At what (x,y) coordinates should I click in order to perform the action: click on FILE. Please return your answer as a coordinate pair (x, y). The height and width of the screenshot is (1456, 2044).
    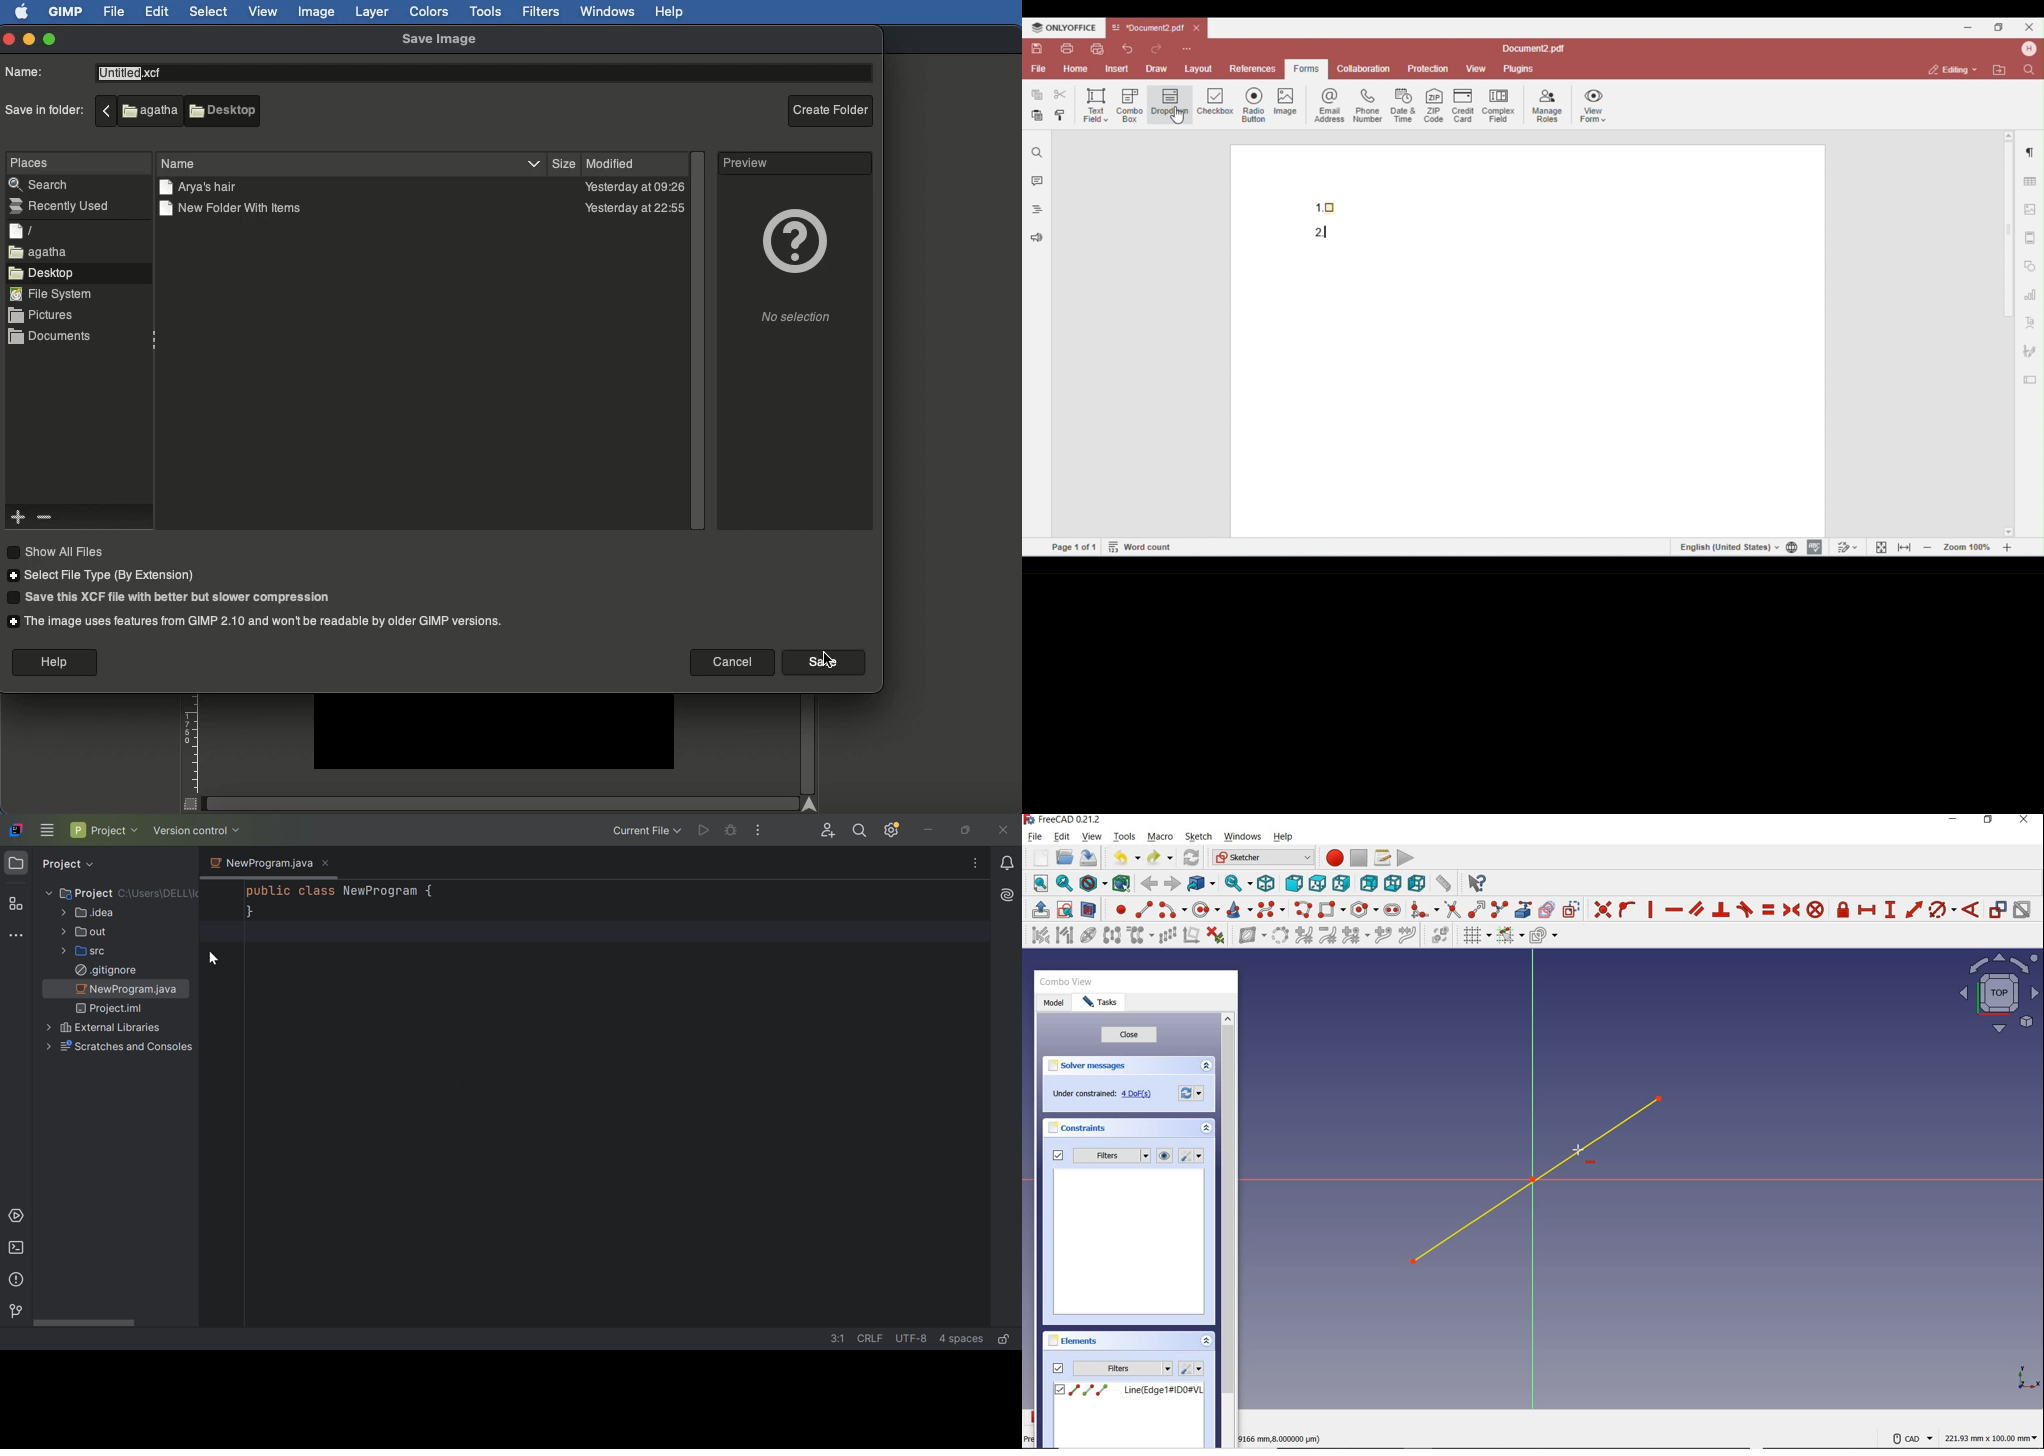
    Looking at the image, I should click on (1035, 837).